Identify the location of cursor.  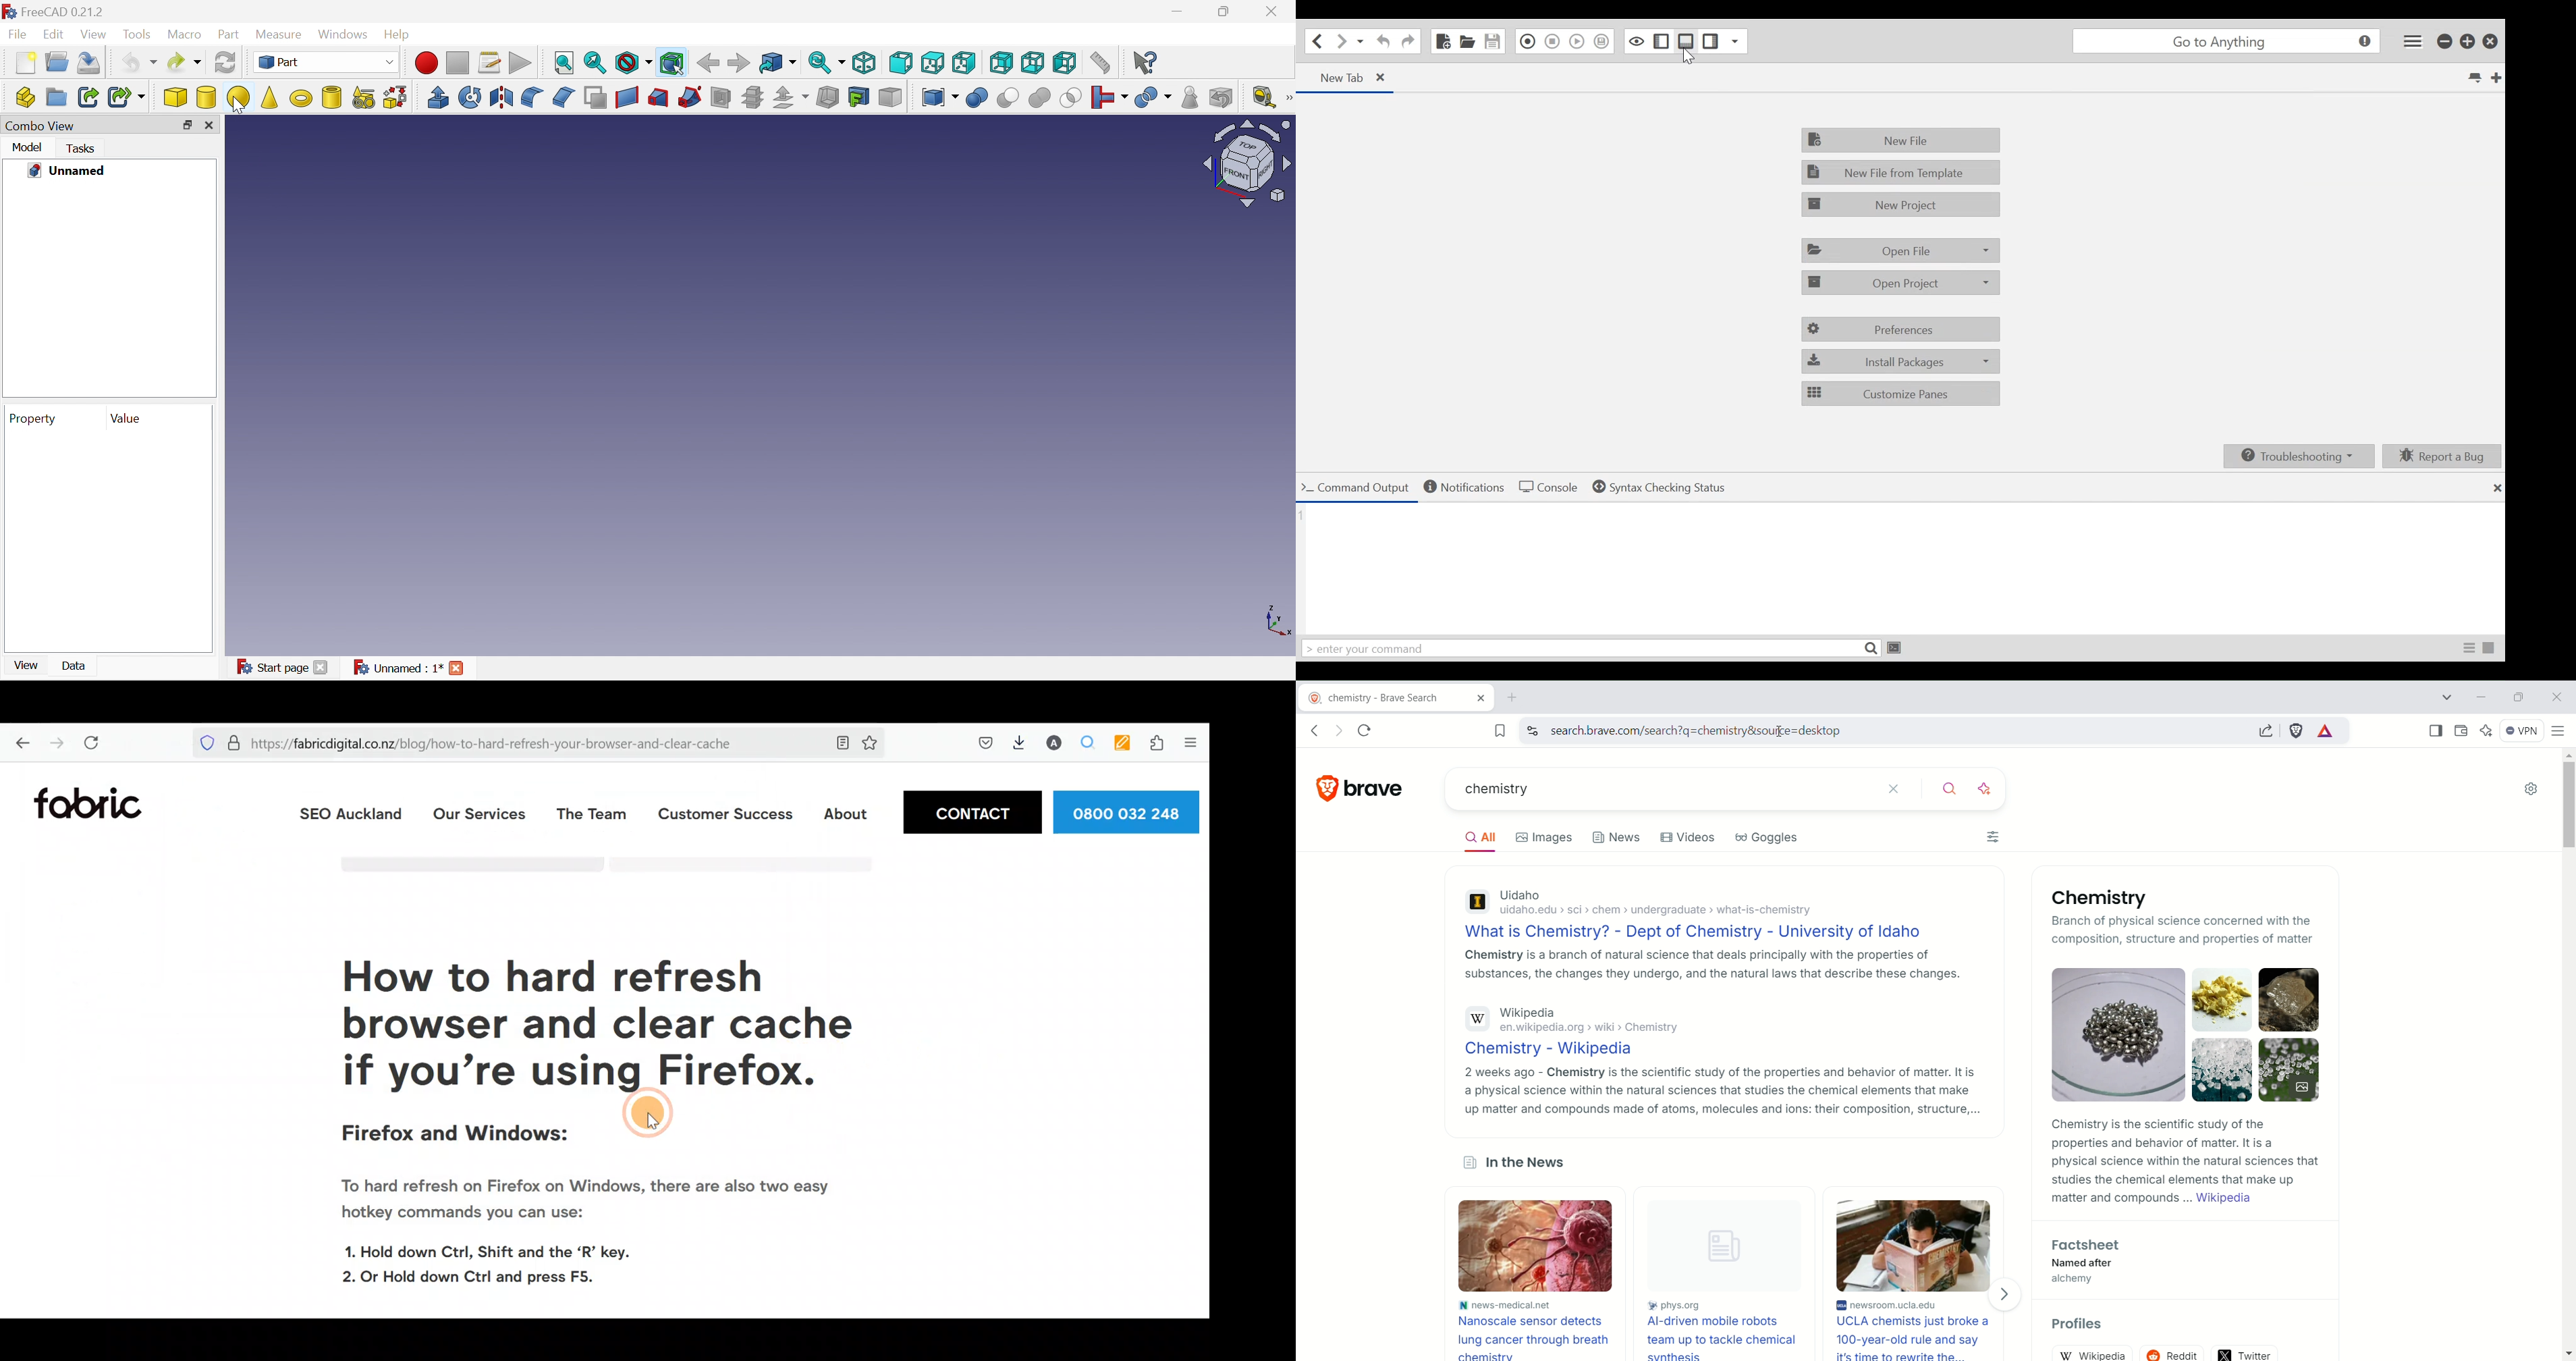
(649, 1113).